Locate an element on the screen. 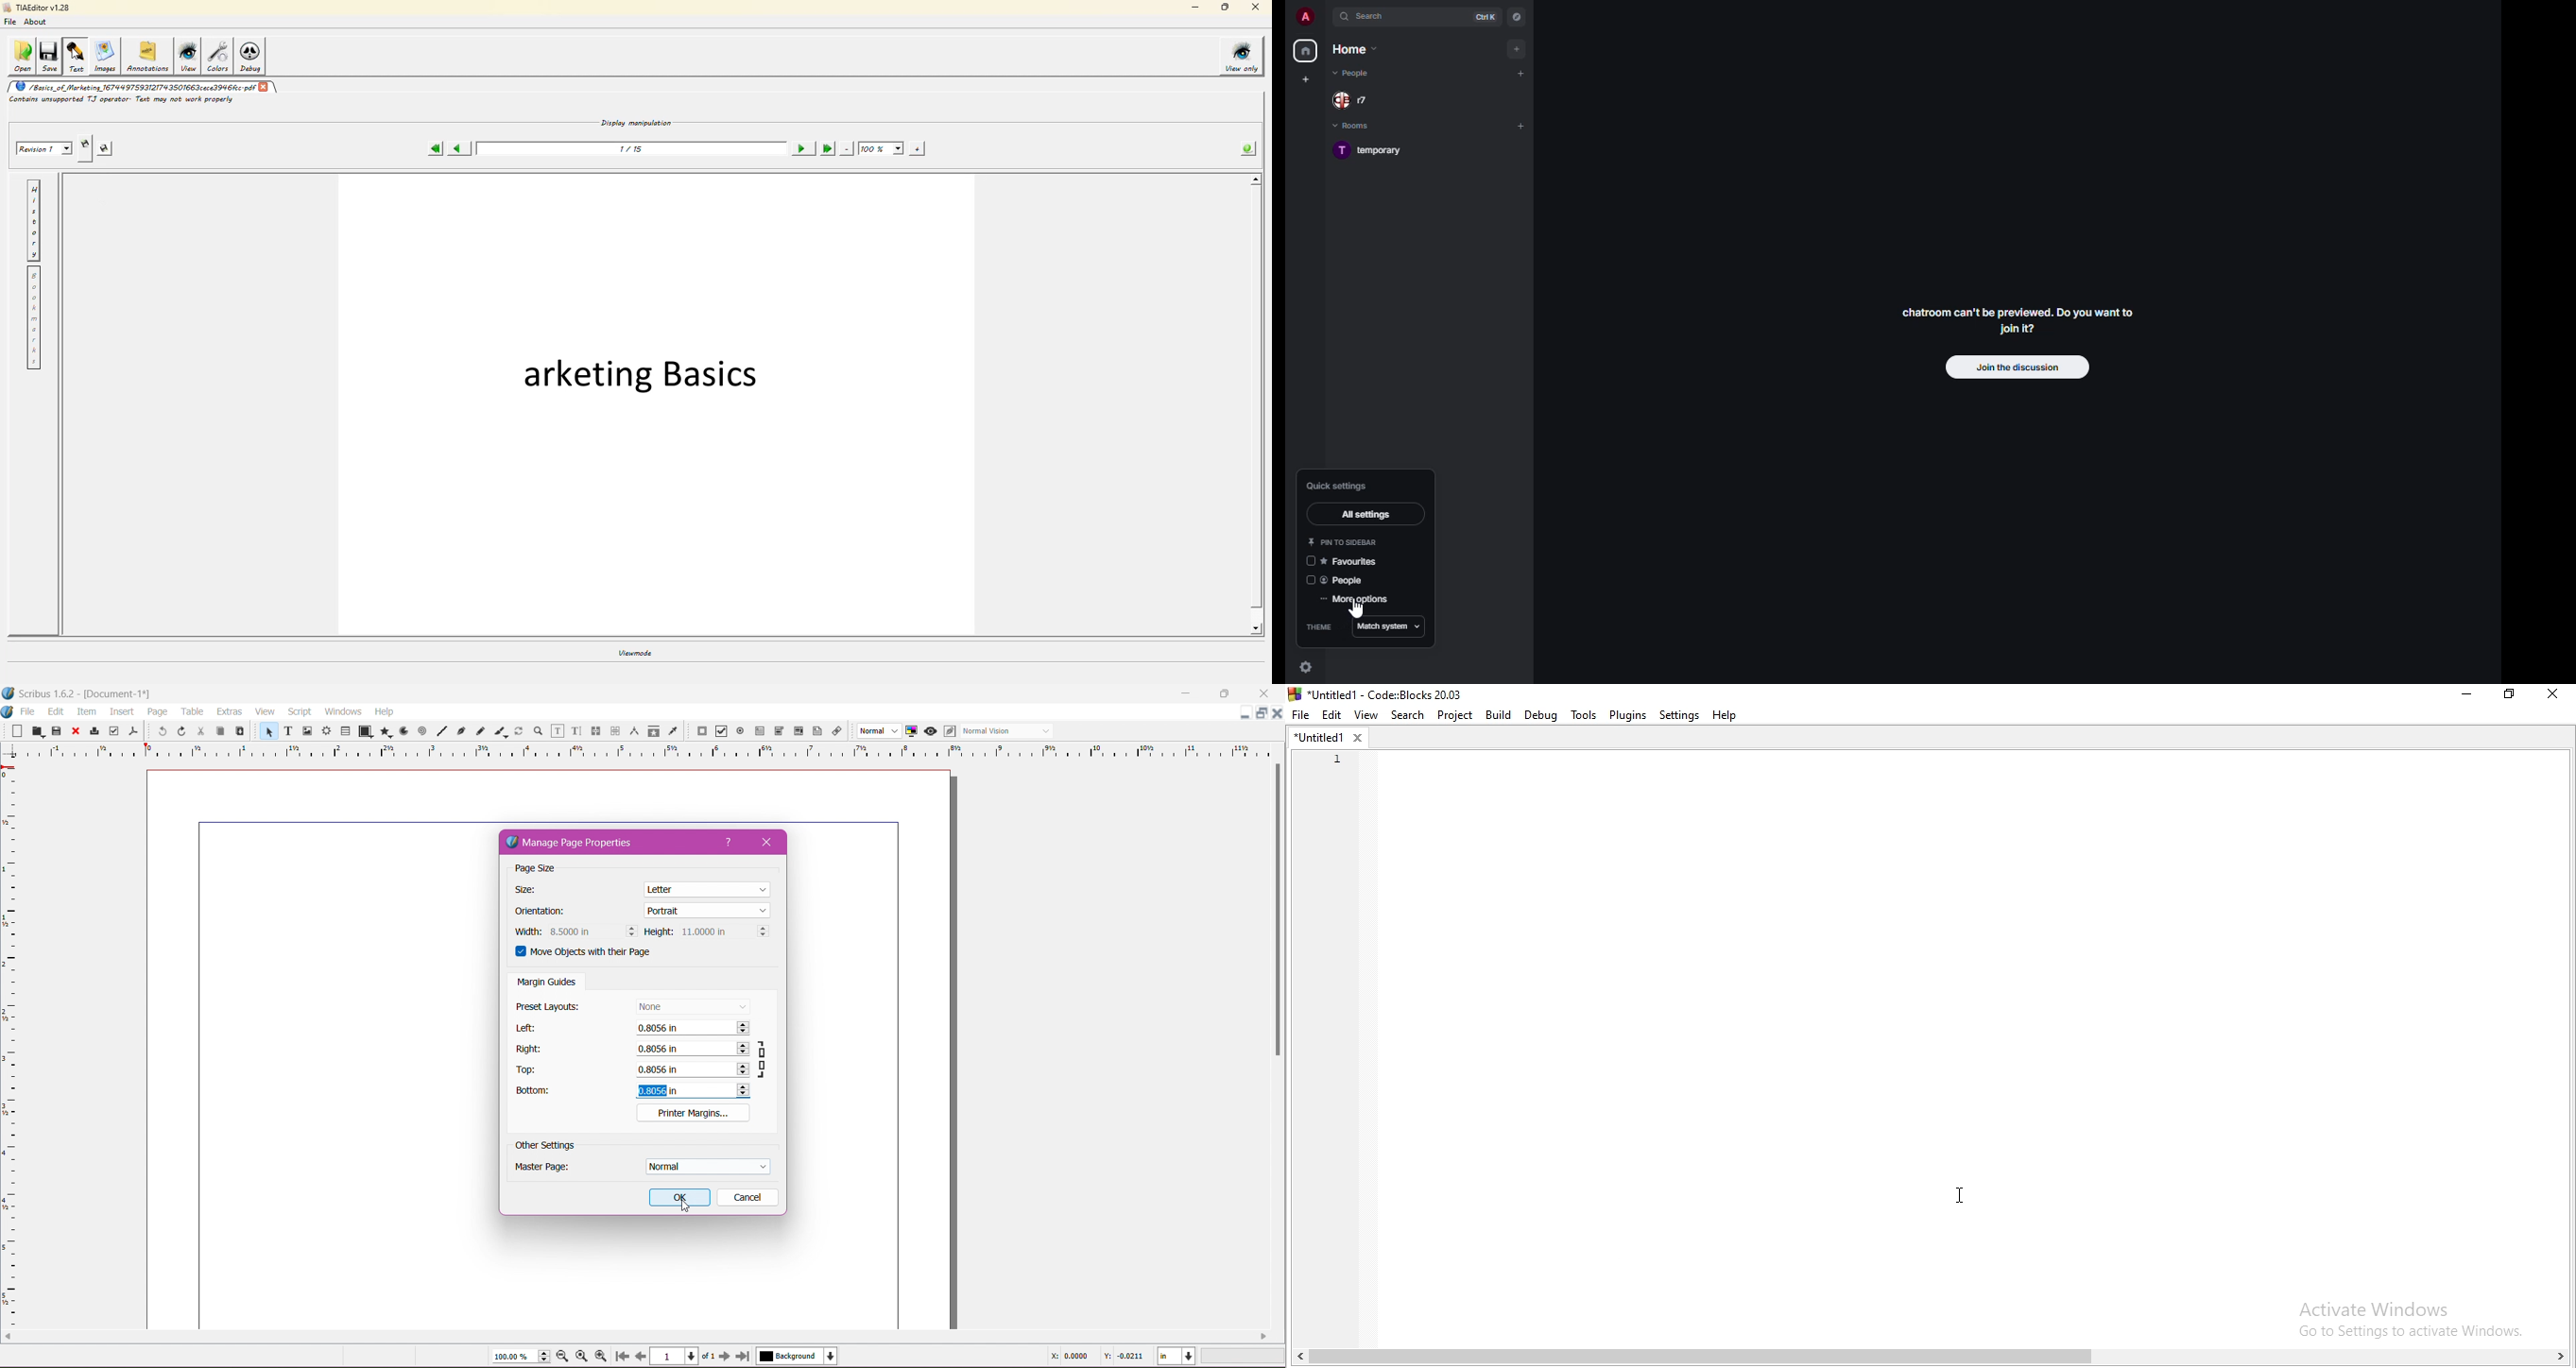 The image size is (2576, 1372). Extras is located at coordinates (228, 711).